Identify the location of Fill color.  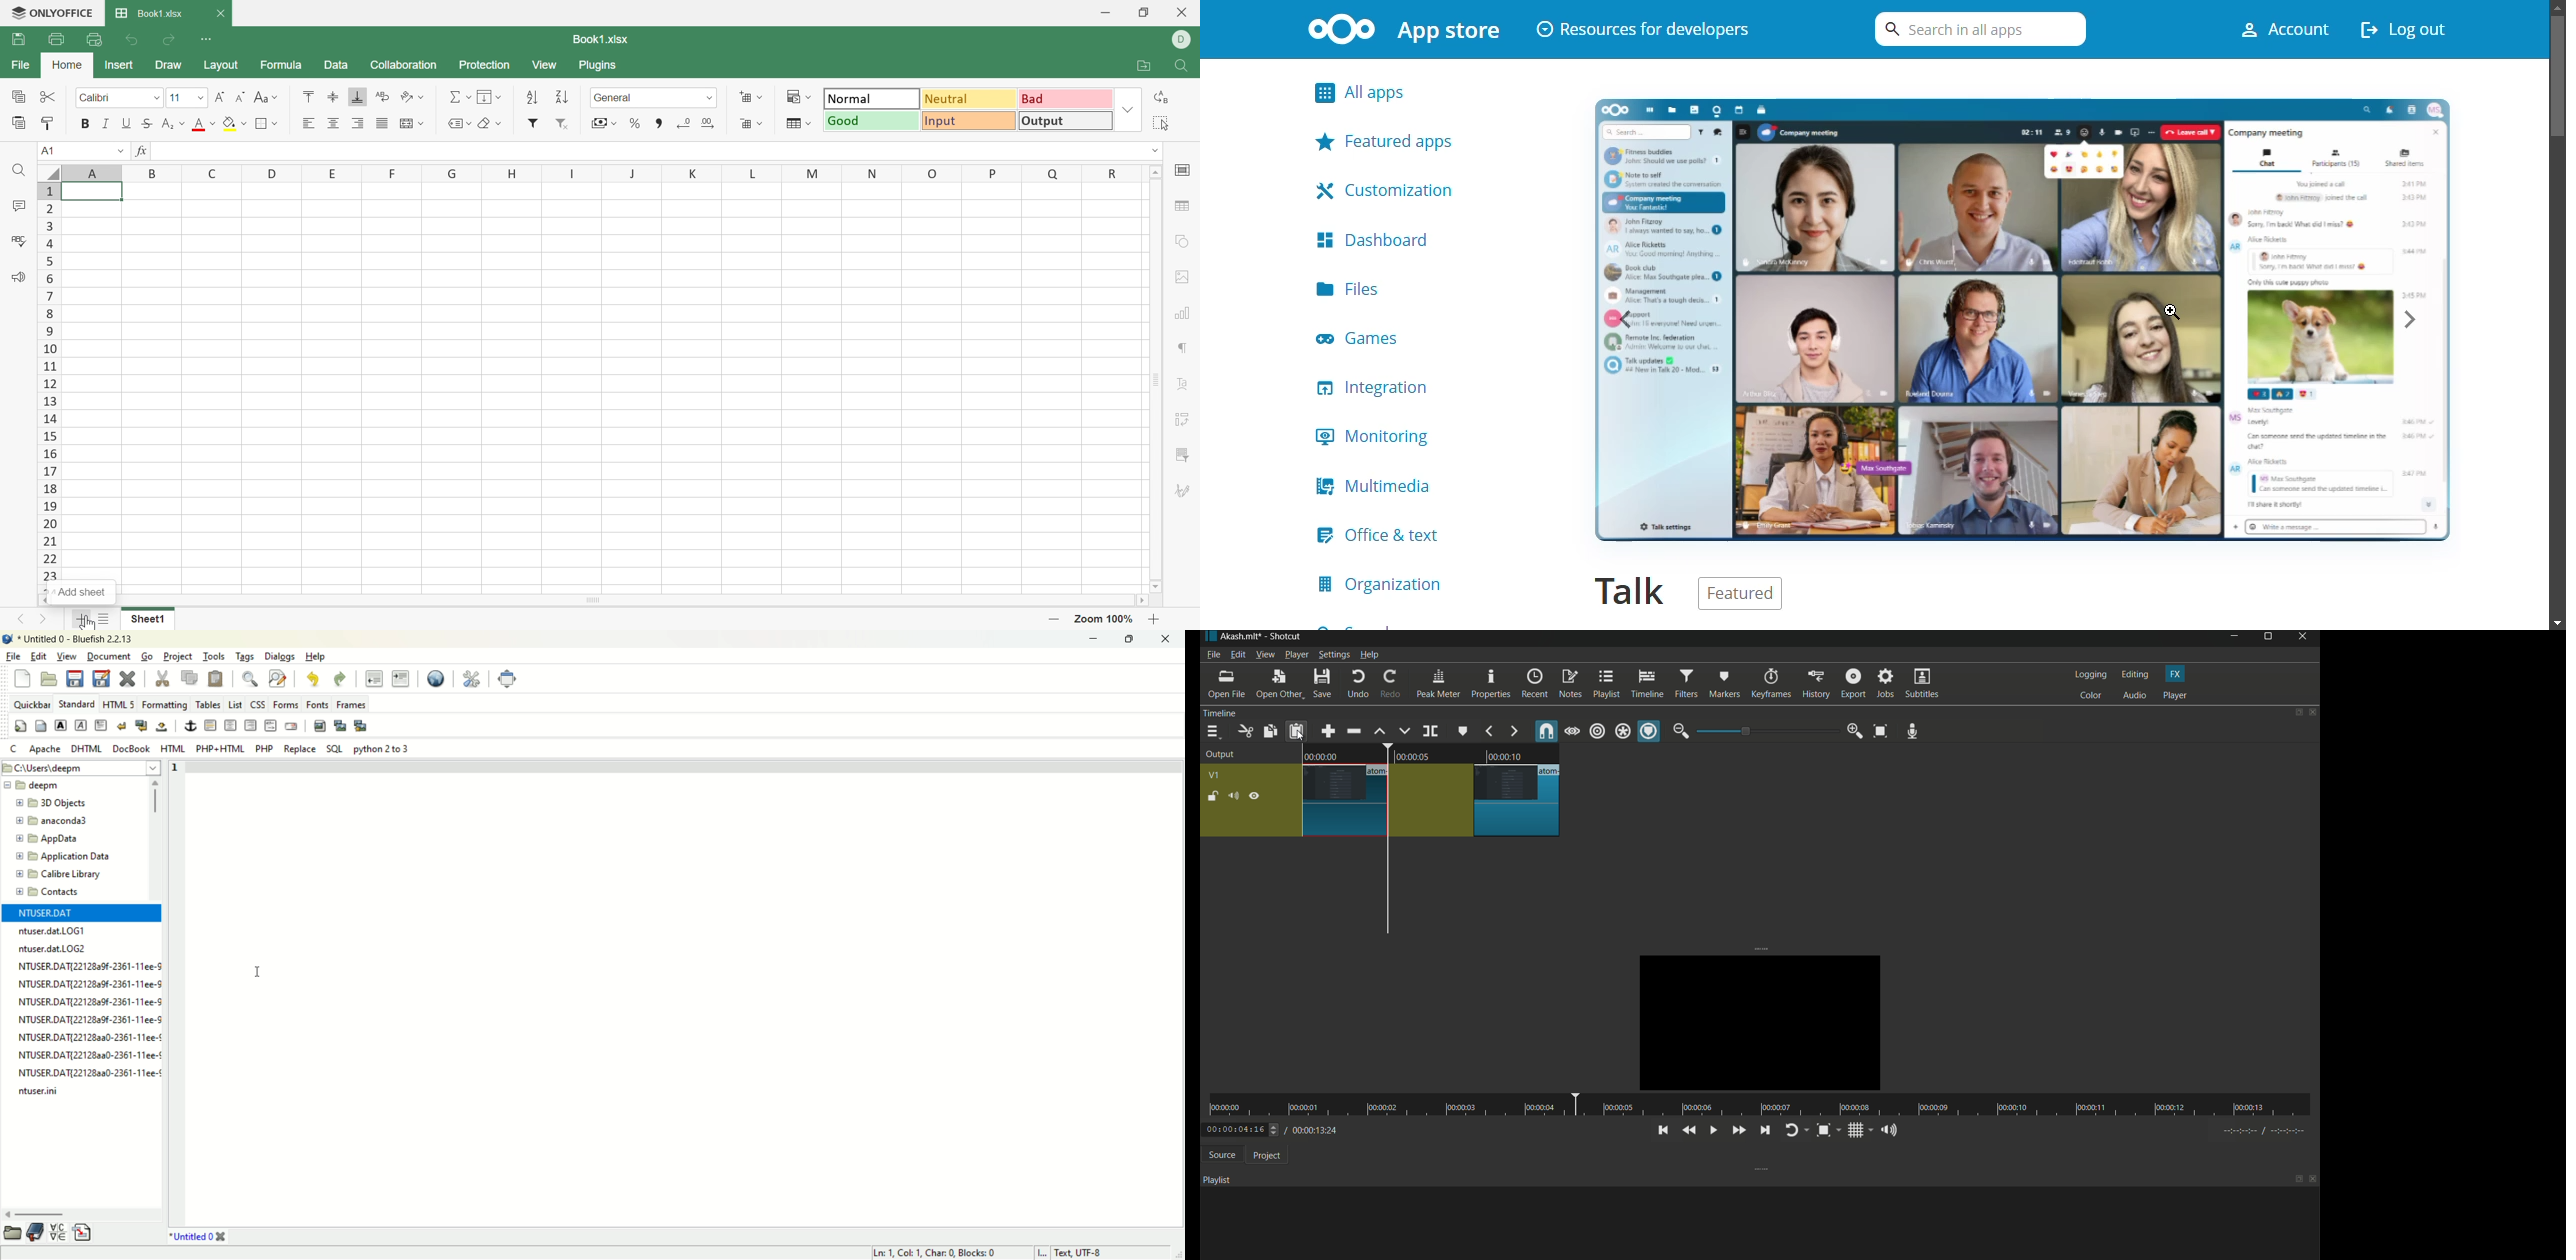
(239, 125).